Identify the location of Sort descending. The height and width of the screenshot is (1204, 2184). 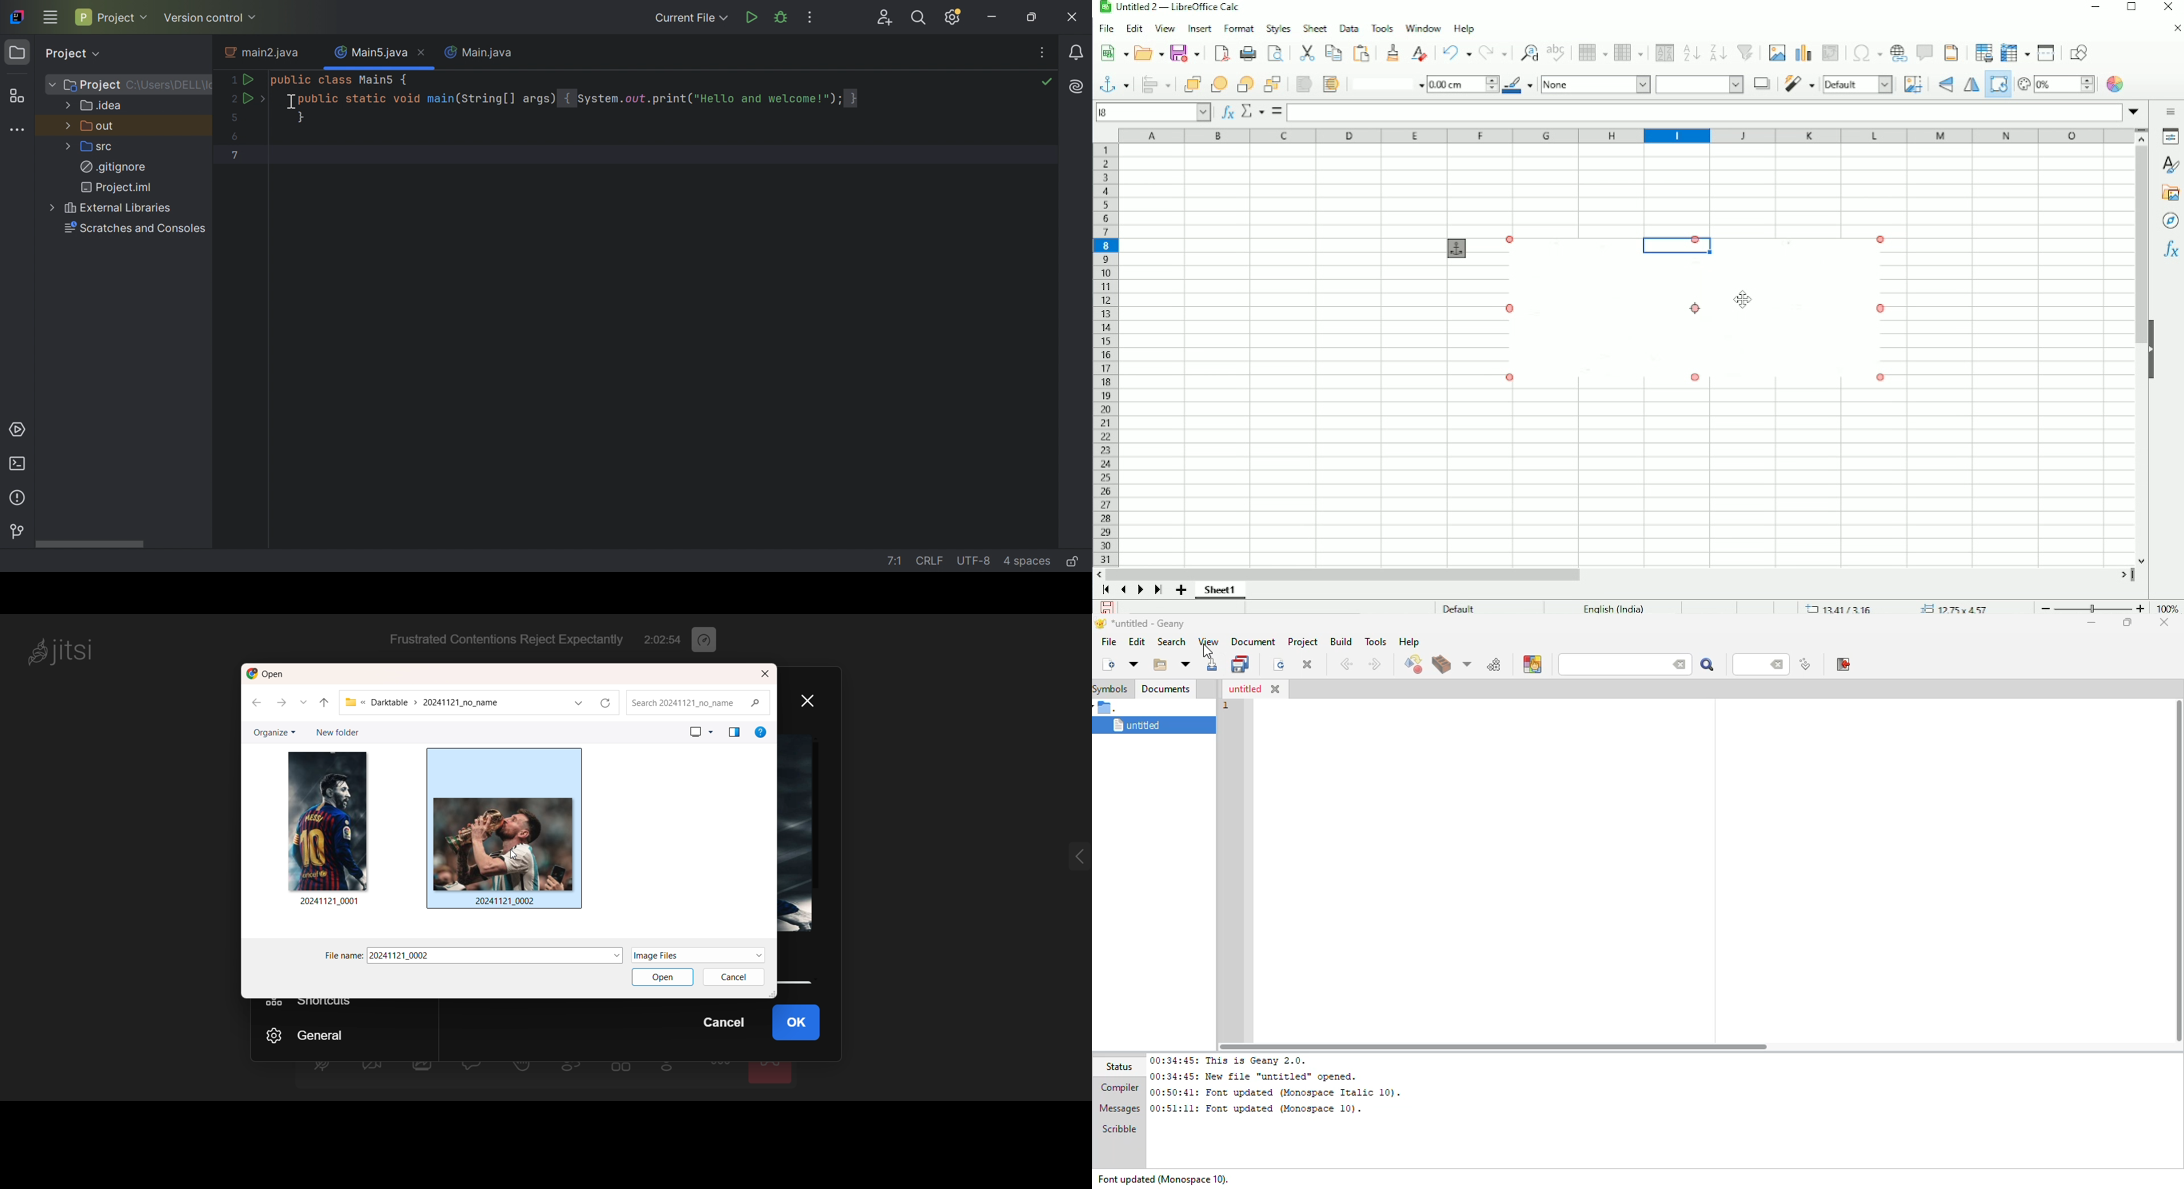
(1718, 52).